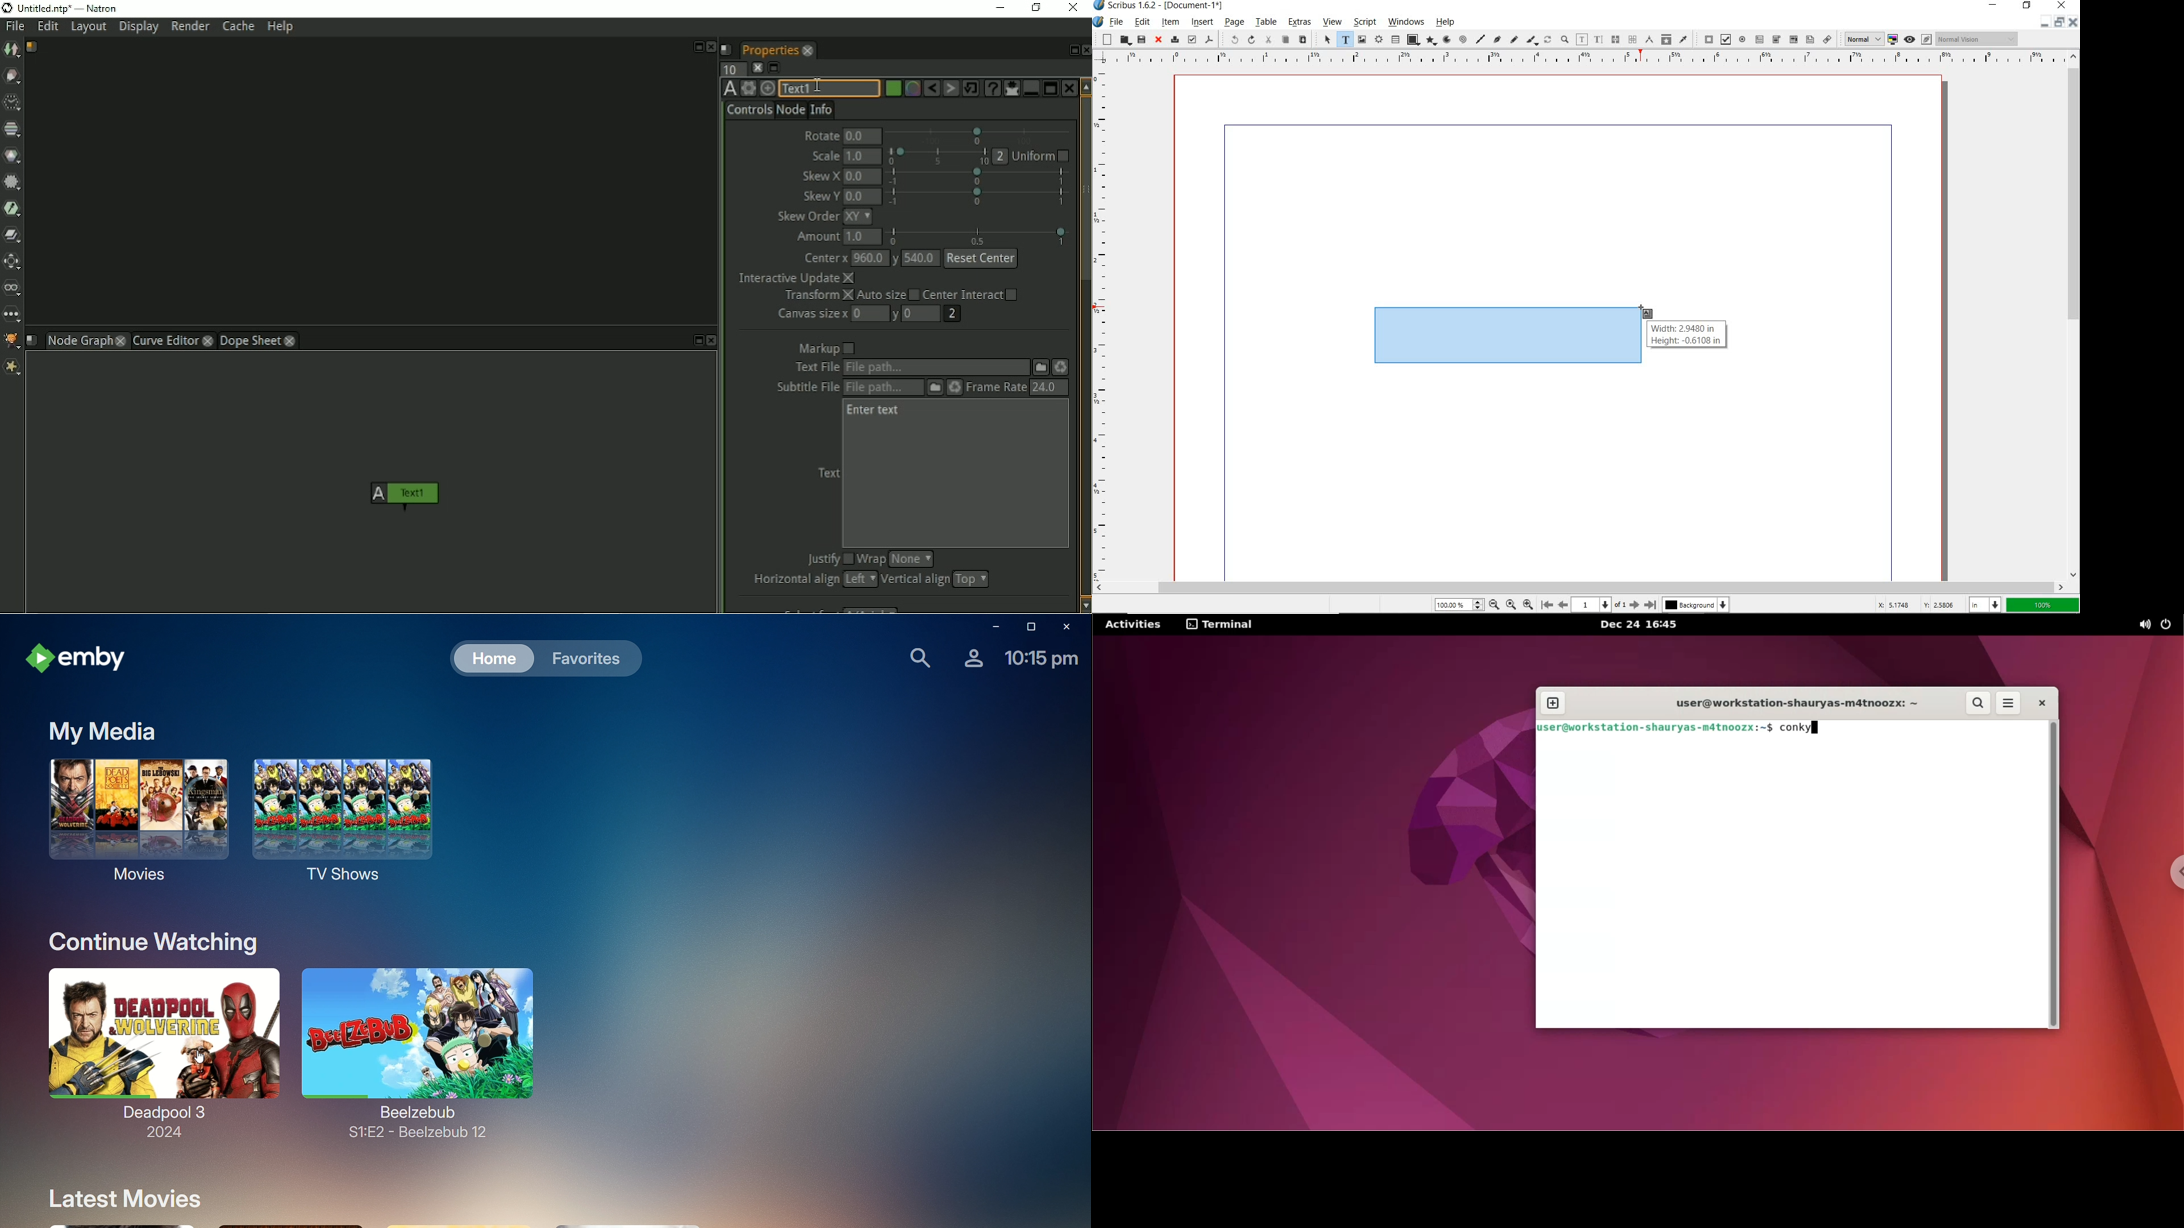  What do you see at coordinates (1706, 39) in the screenshot?
I see `pdf push button` at bounding box center [1706, 39].